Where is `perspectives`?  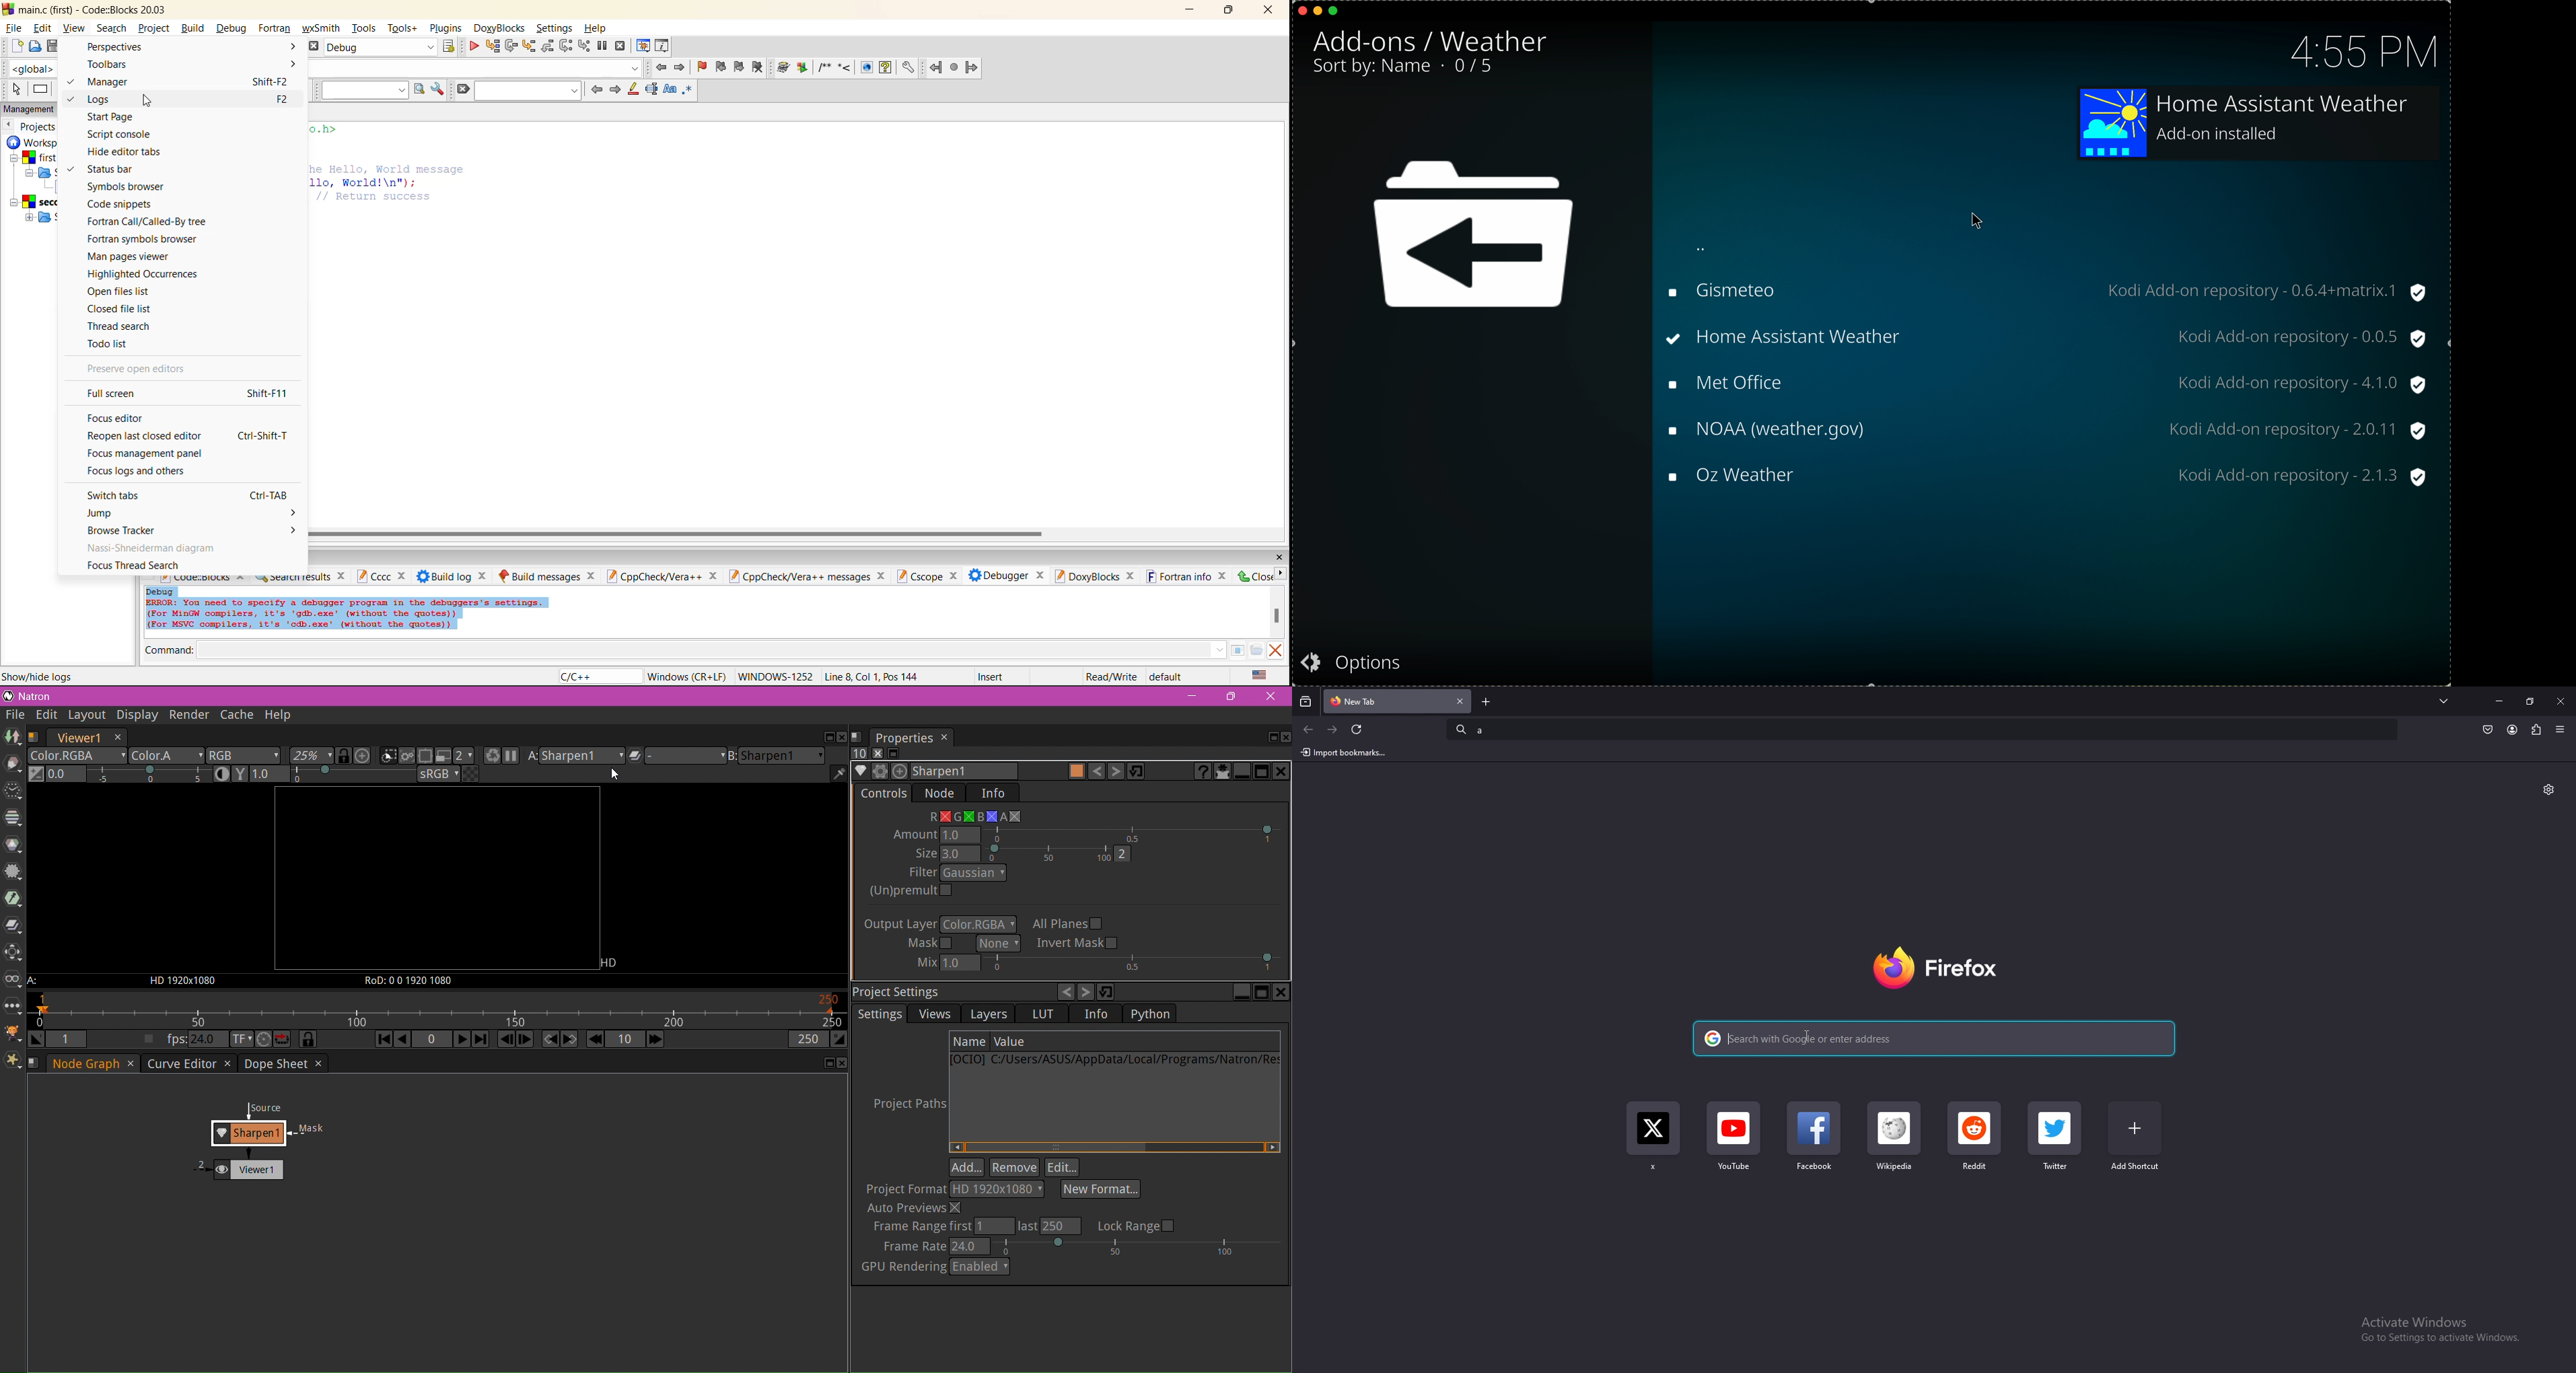 perspectives is located at coordinates (191, 48).